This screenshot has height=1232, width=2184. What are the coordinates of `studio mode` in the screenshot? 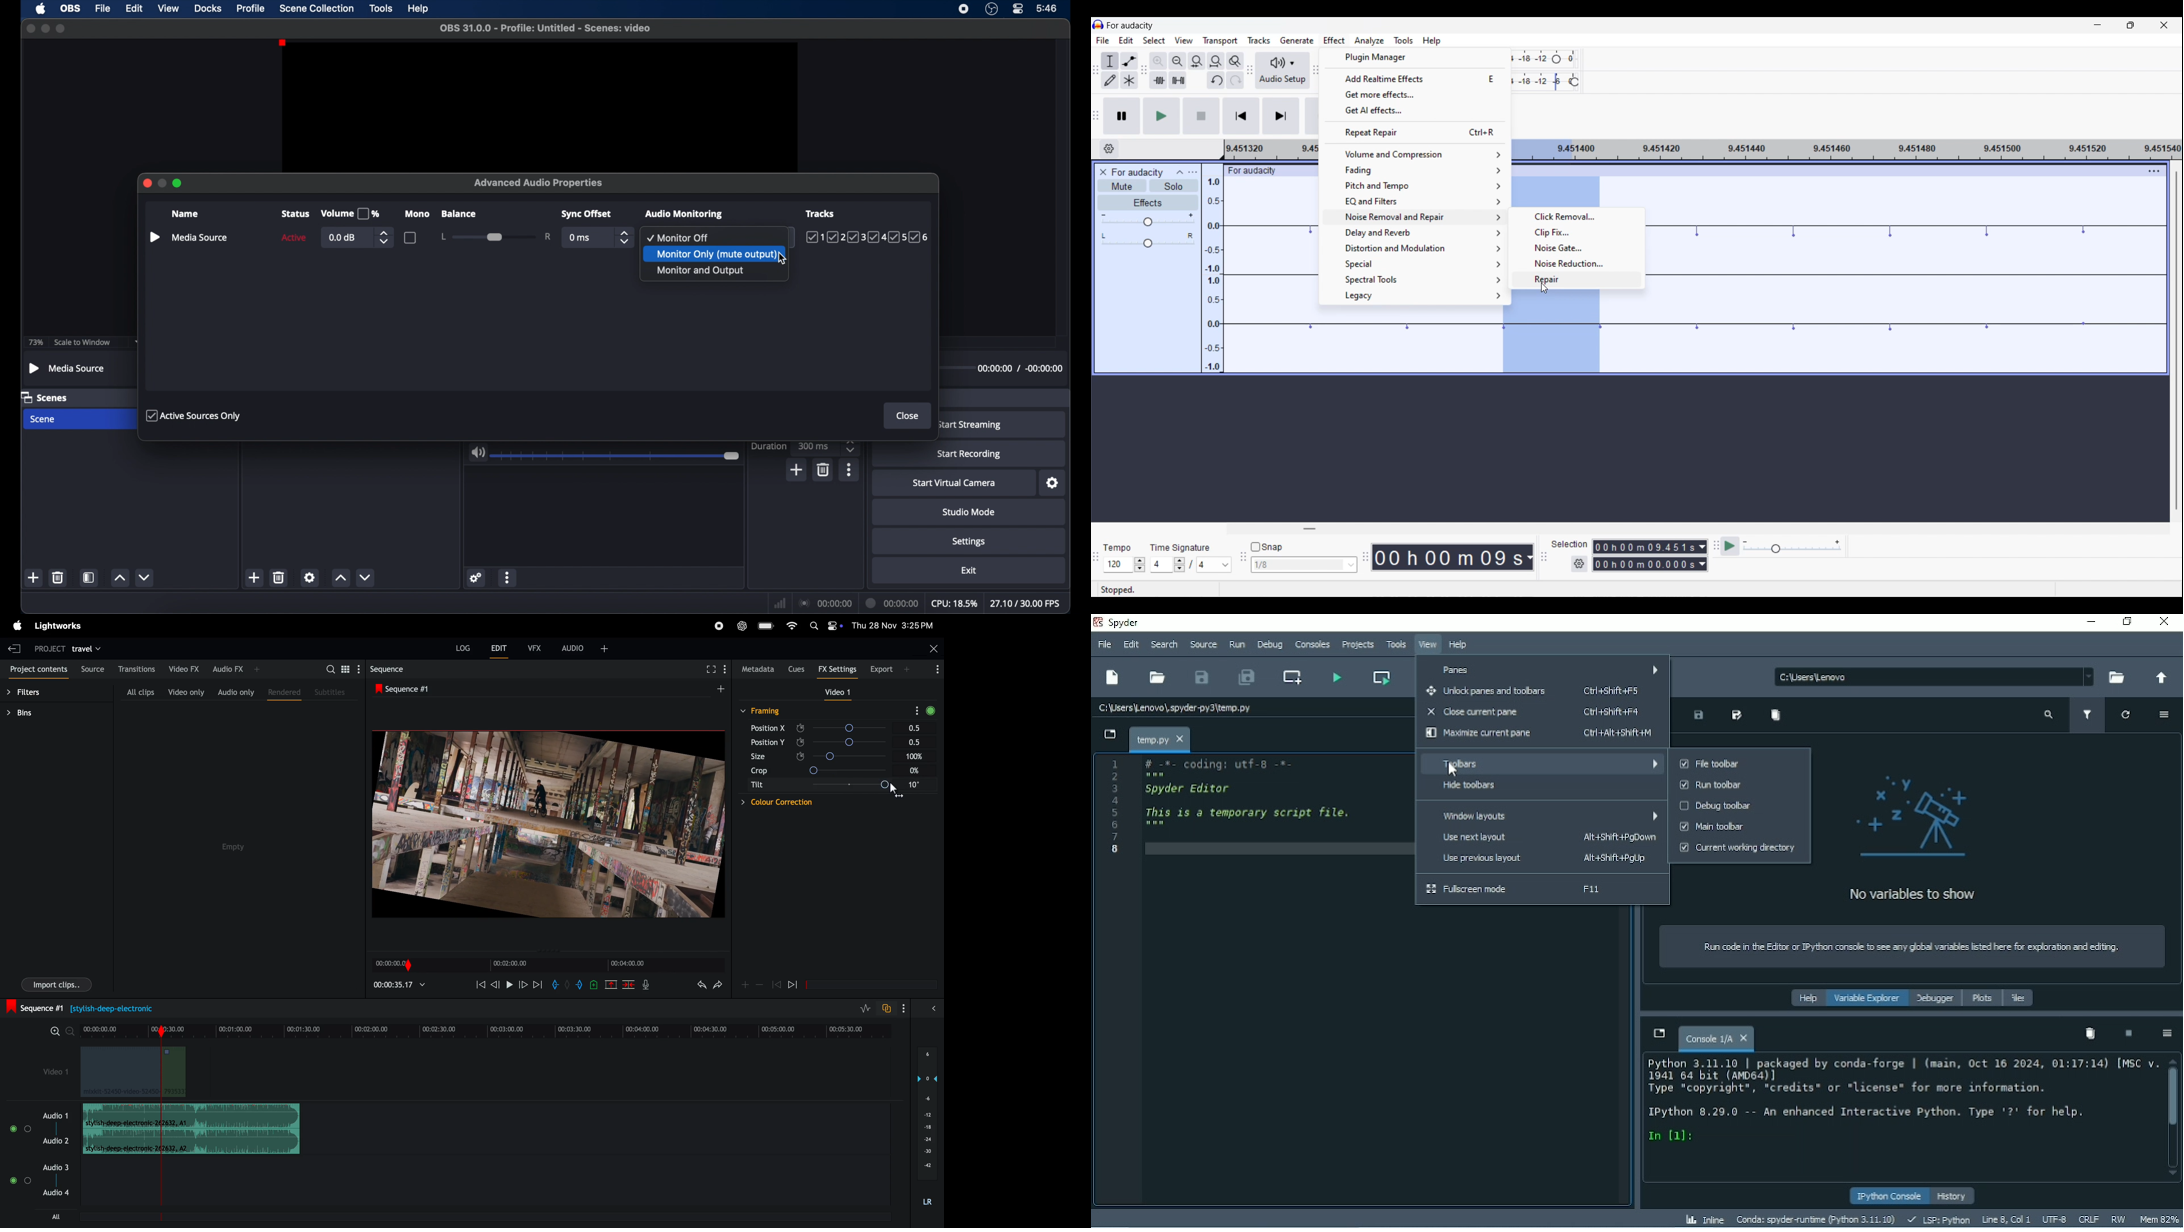 It's located at (969, 512).